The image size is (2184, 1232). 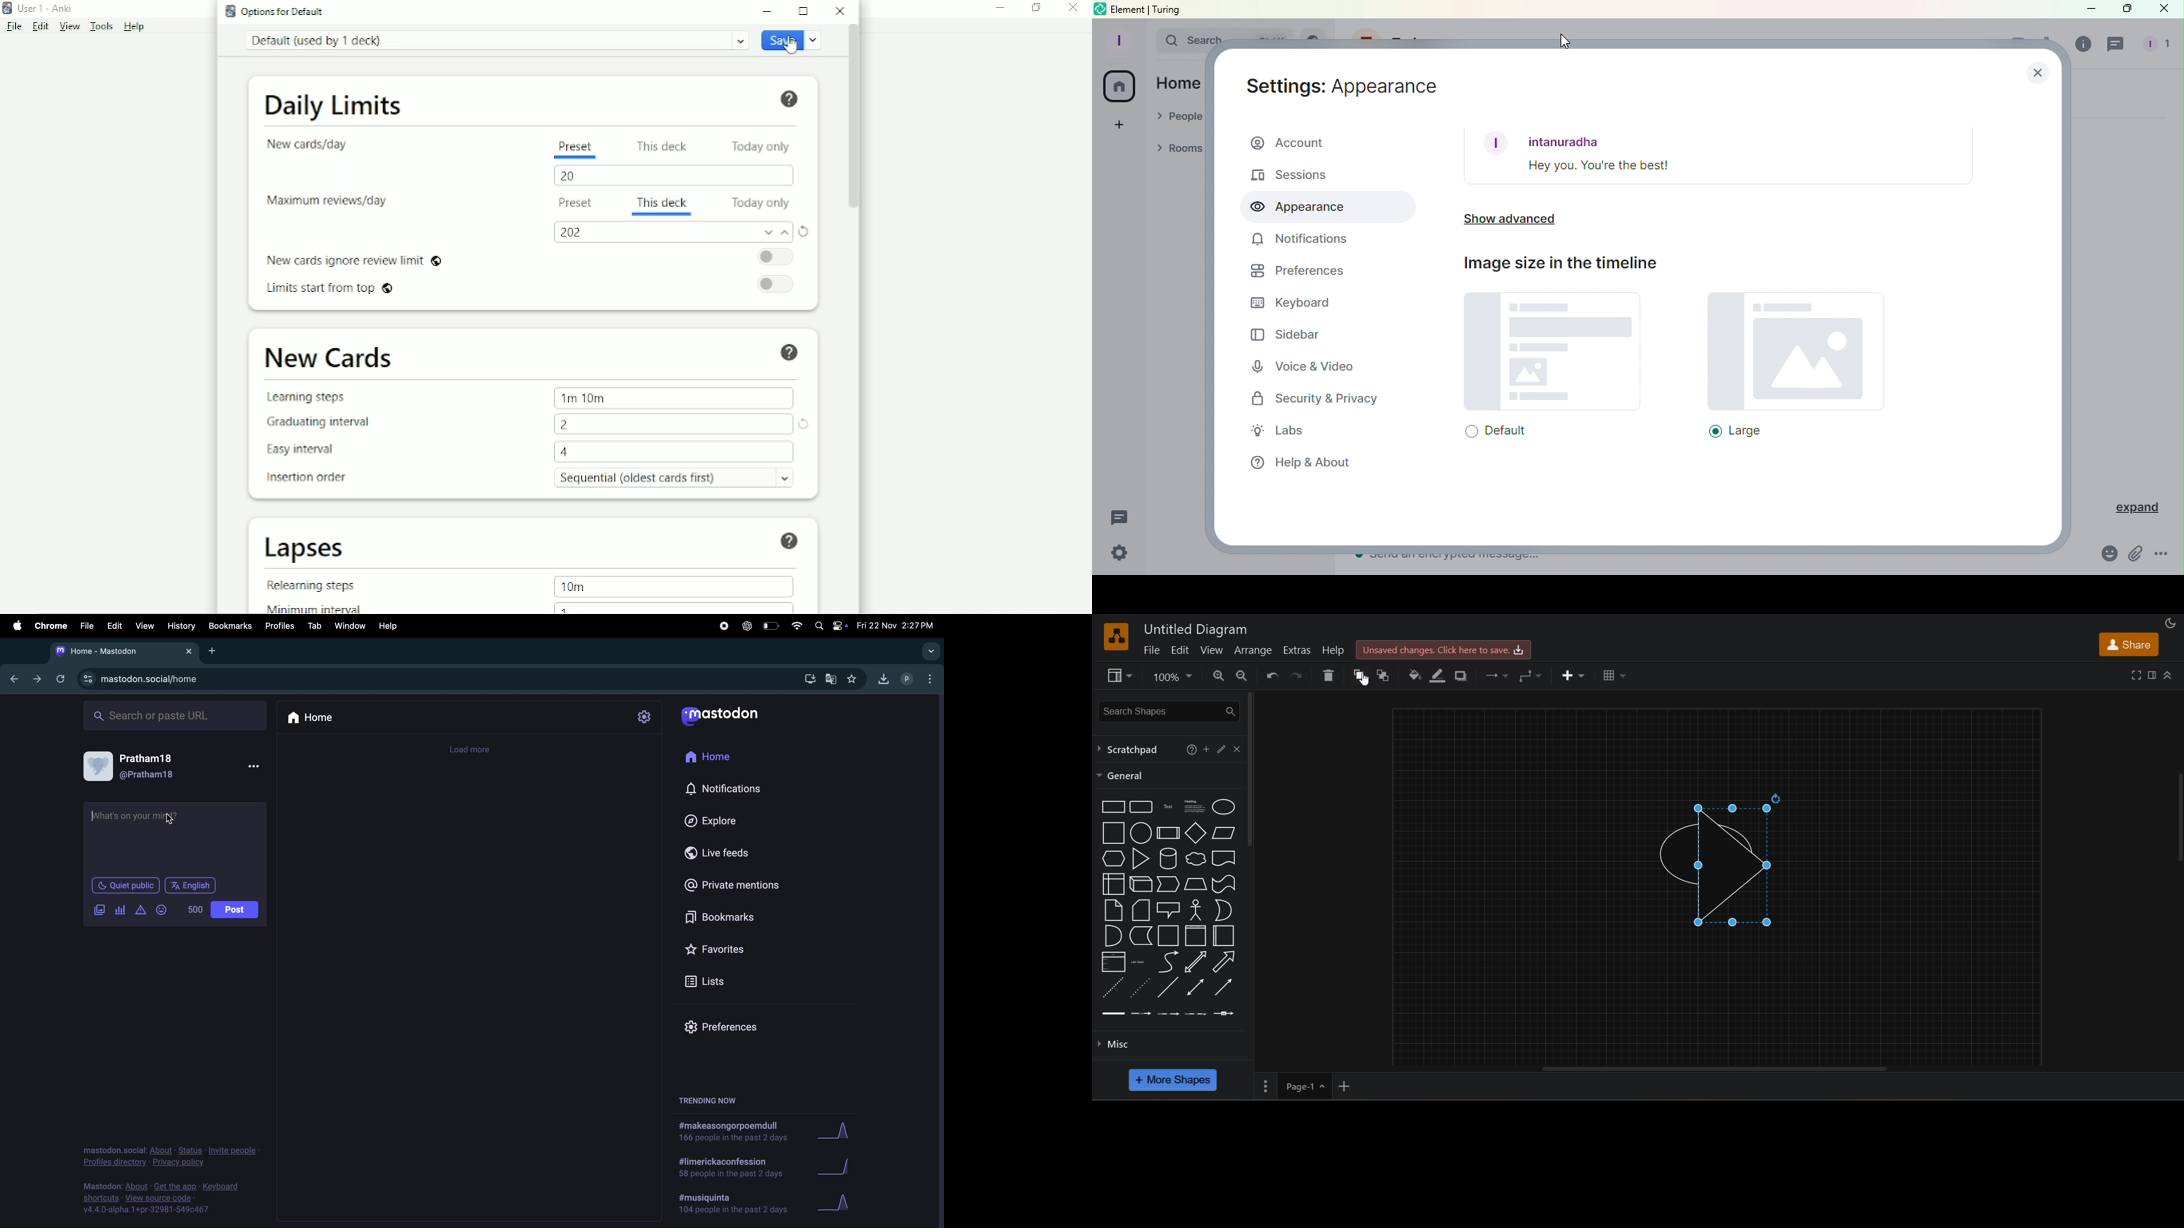 I want to click on Sidebar, so click(x=1285, y=334).